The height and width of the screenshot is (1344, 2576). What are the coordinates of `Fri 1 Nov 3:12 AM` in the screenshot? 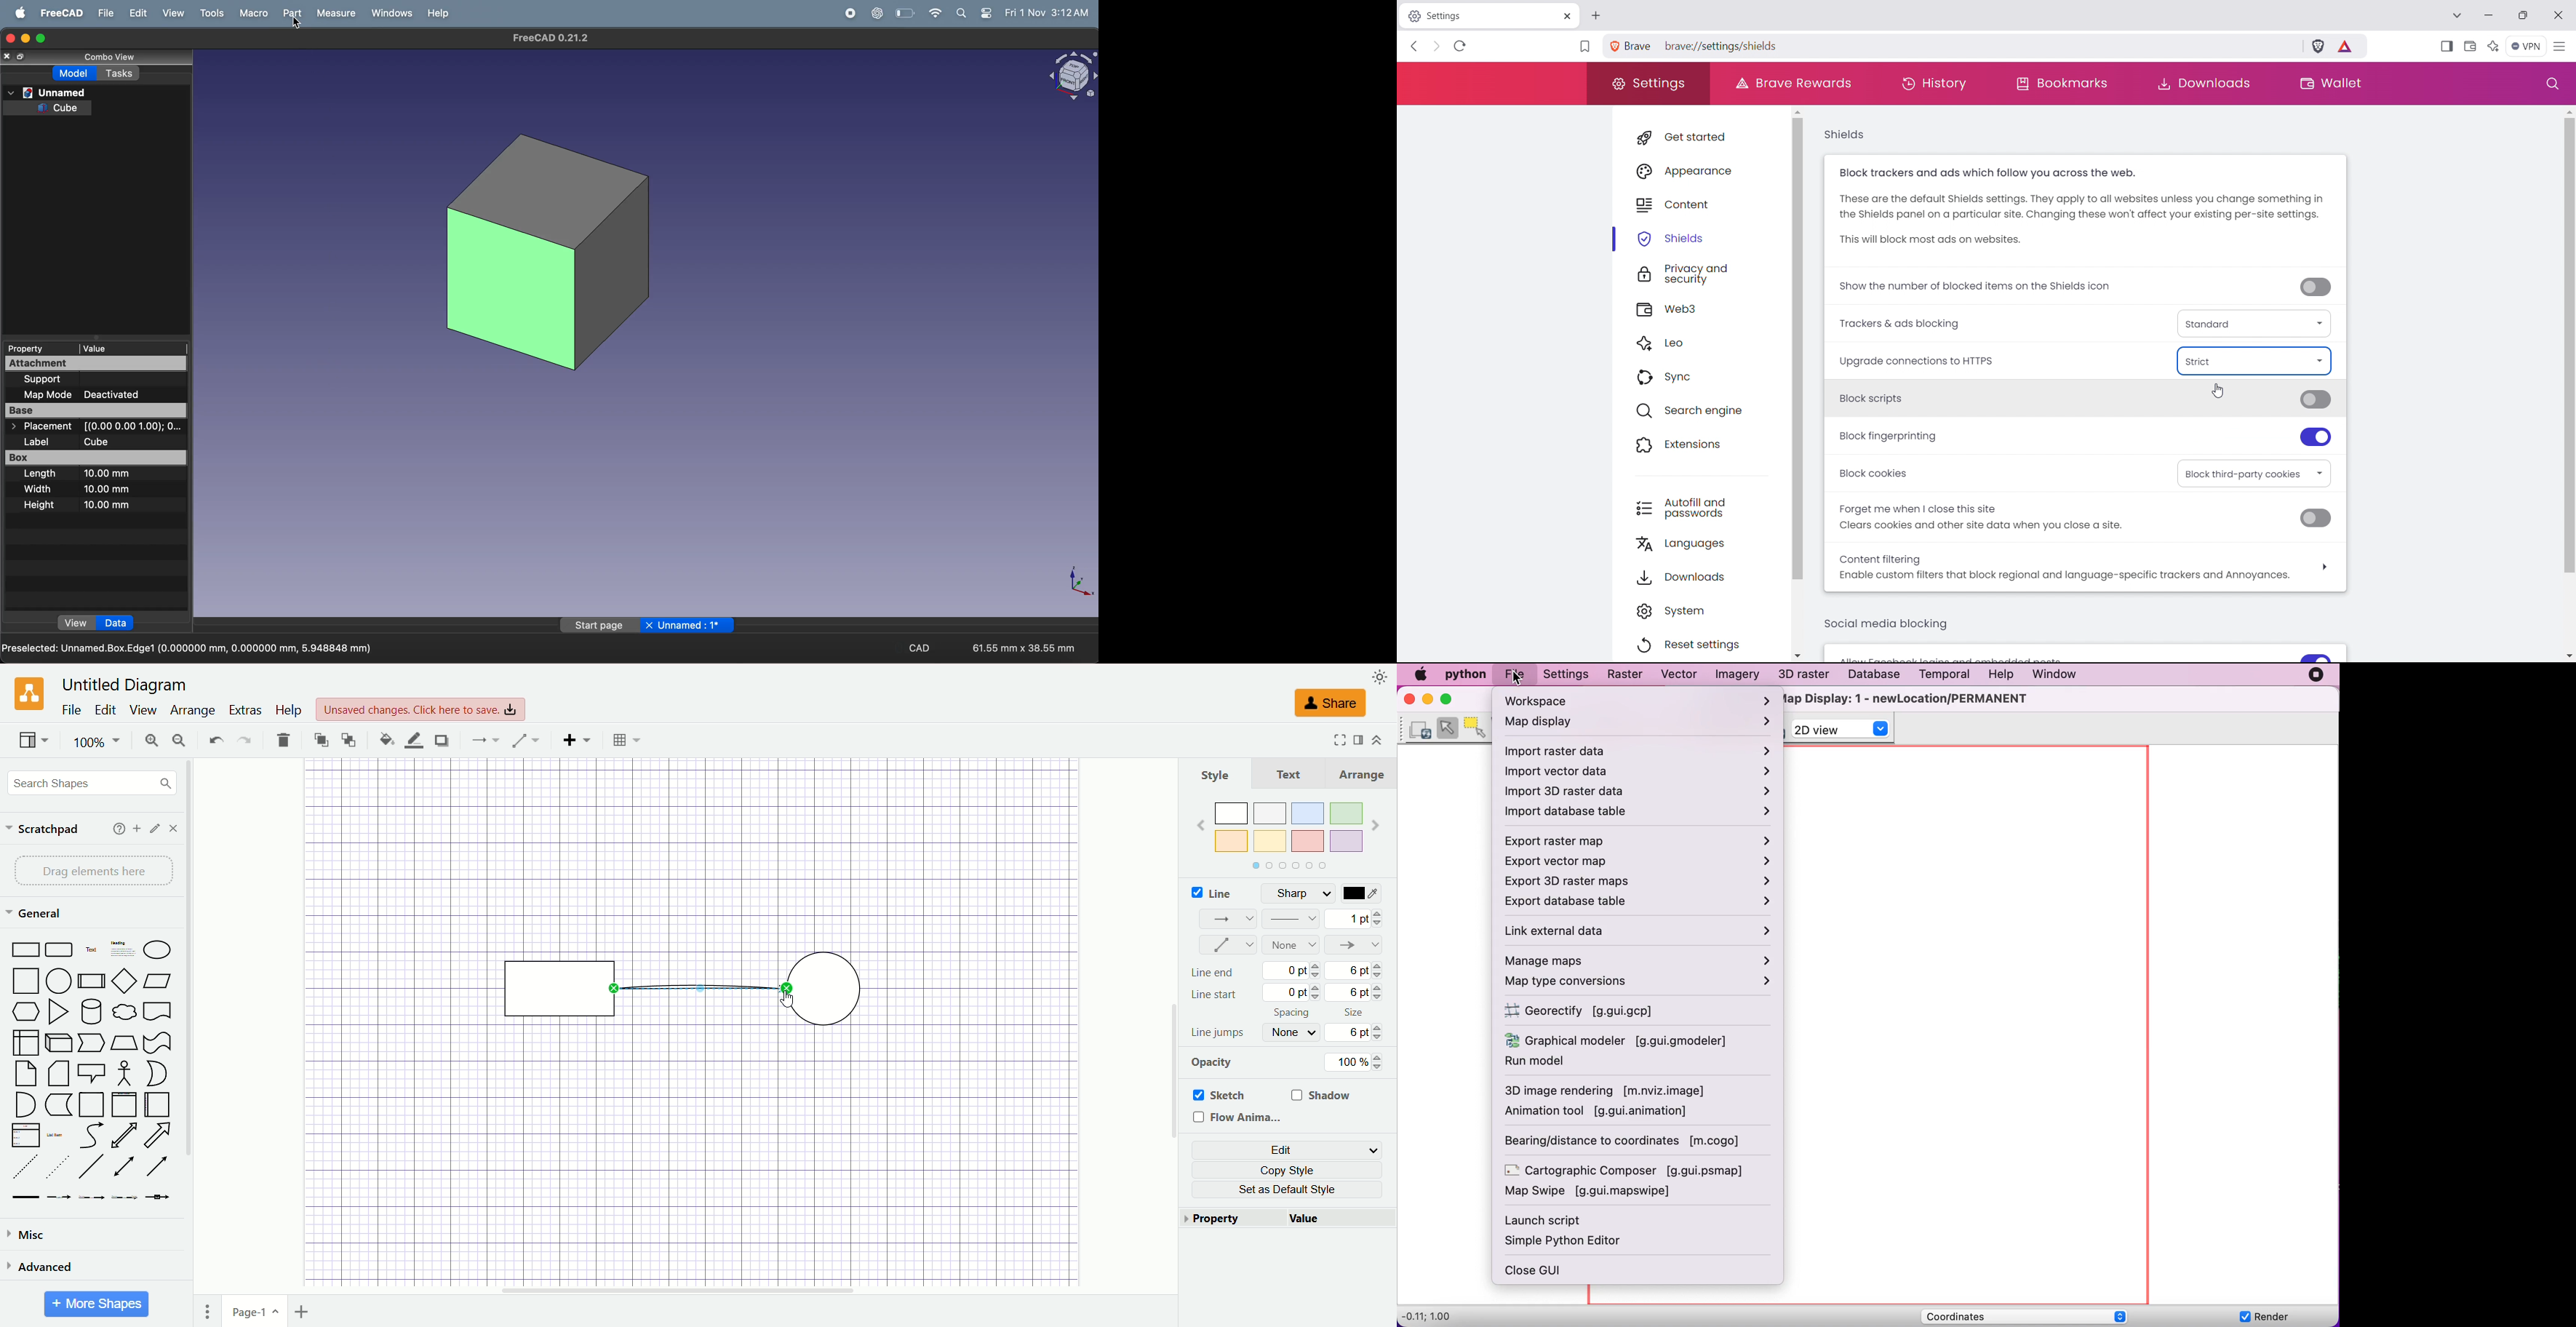 It's located at (1046, 11).